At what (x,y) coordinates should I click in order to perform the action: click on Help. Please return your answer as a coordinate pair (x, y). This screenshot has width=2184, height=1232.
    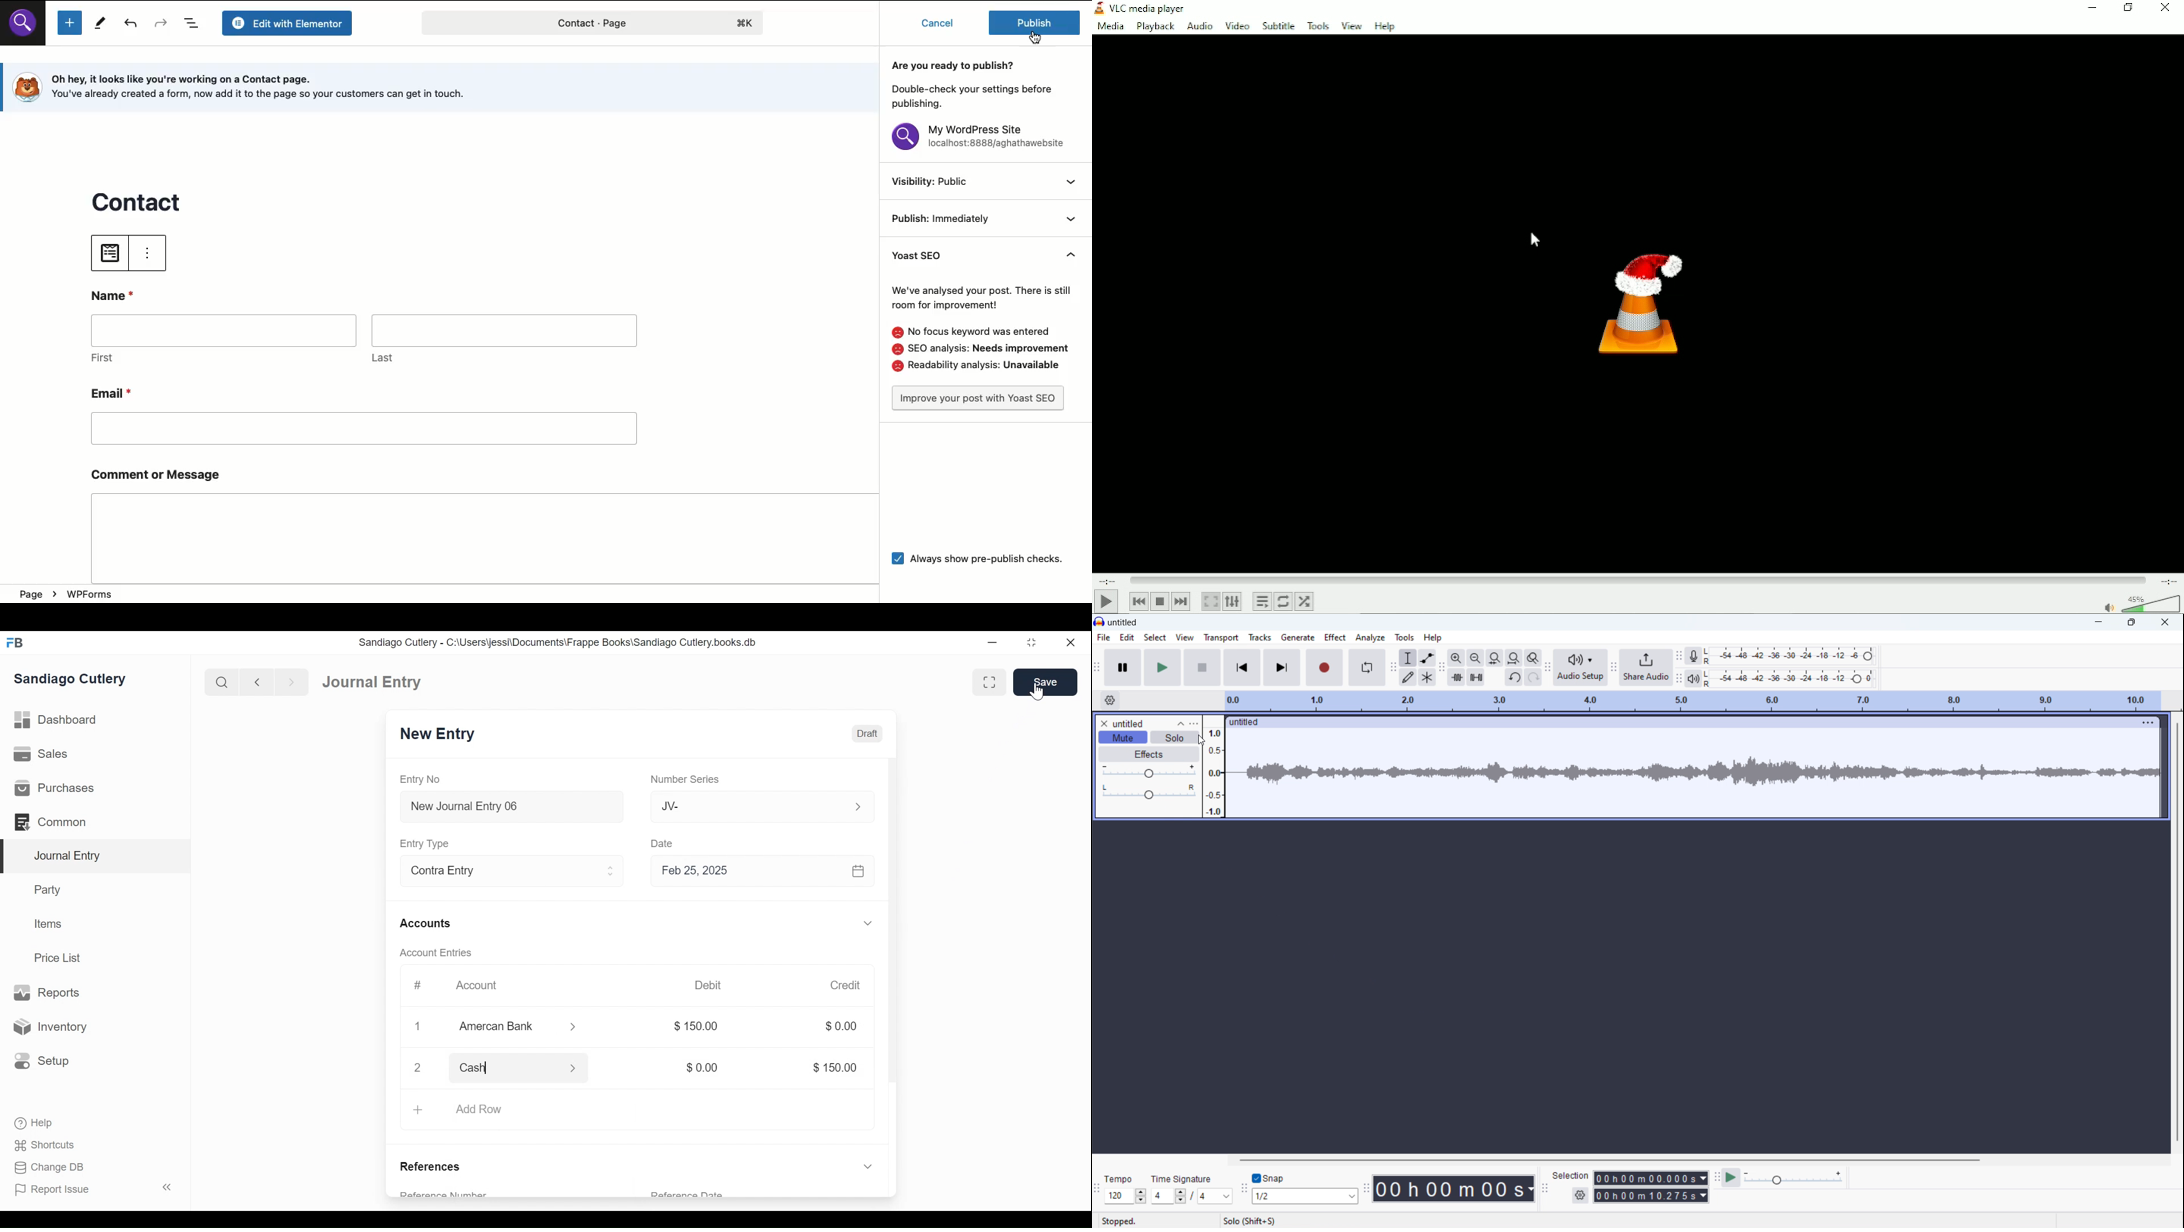
    Looking at the image, I should click on (1384, 26).